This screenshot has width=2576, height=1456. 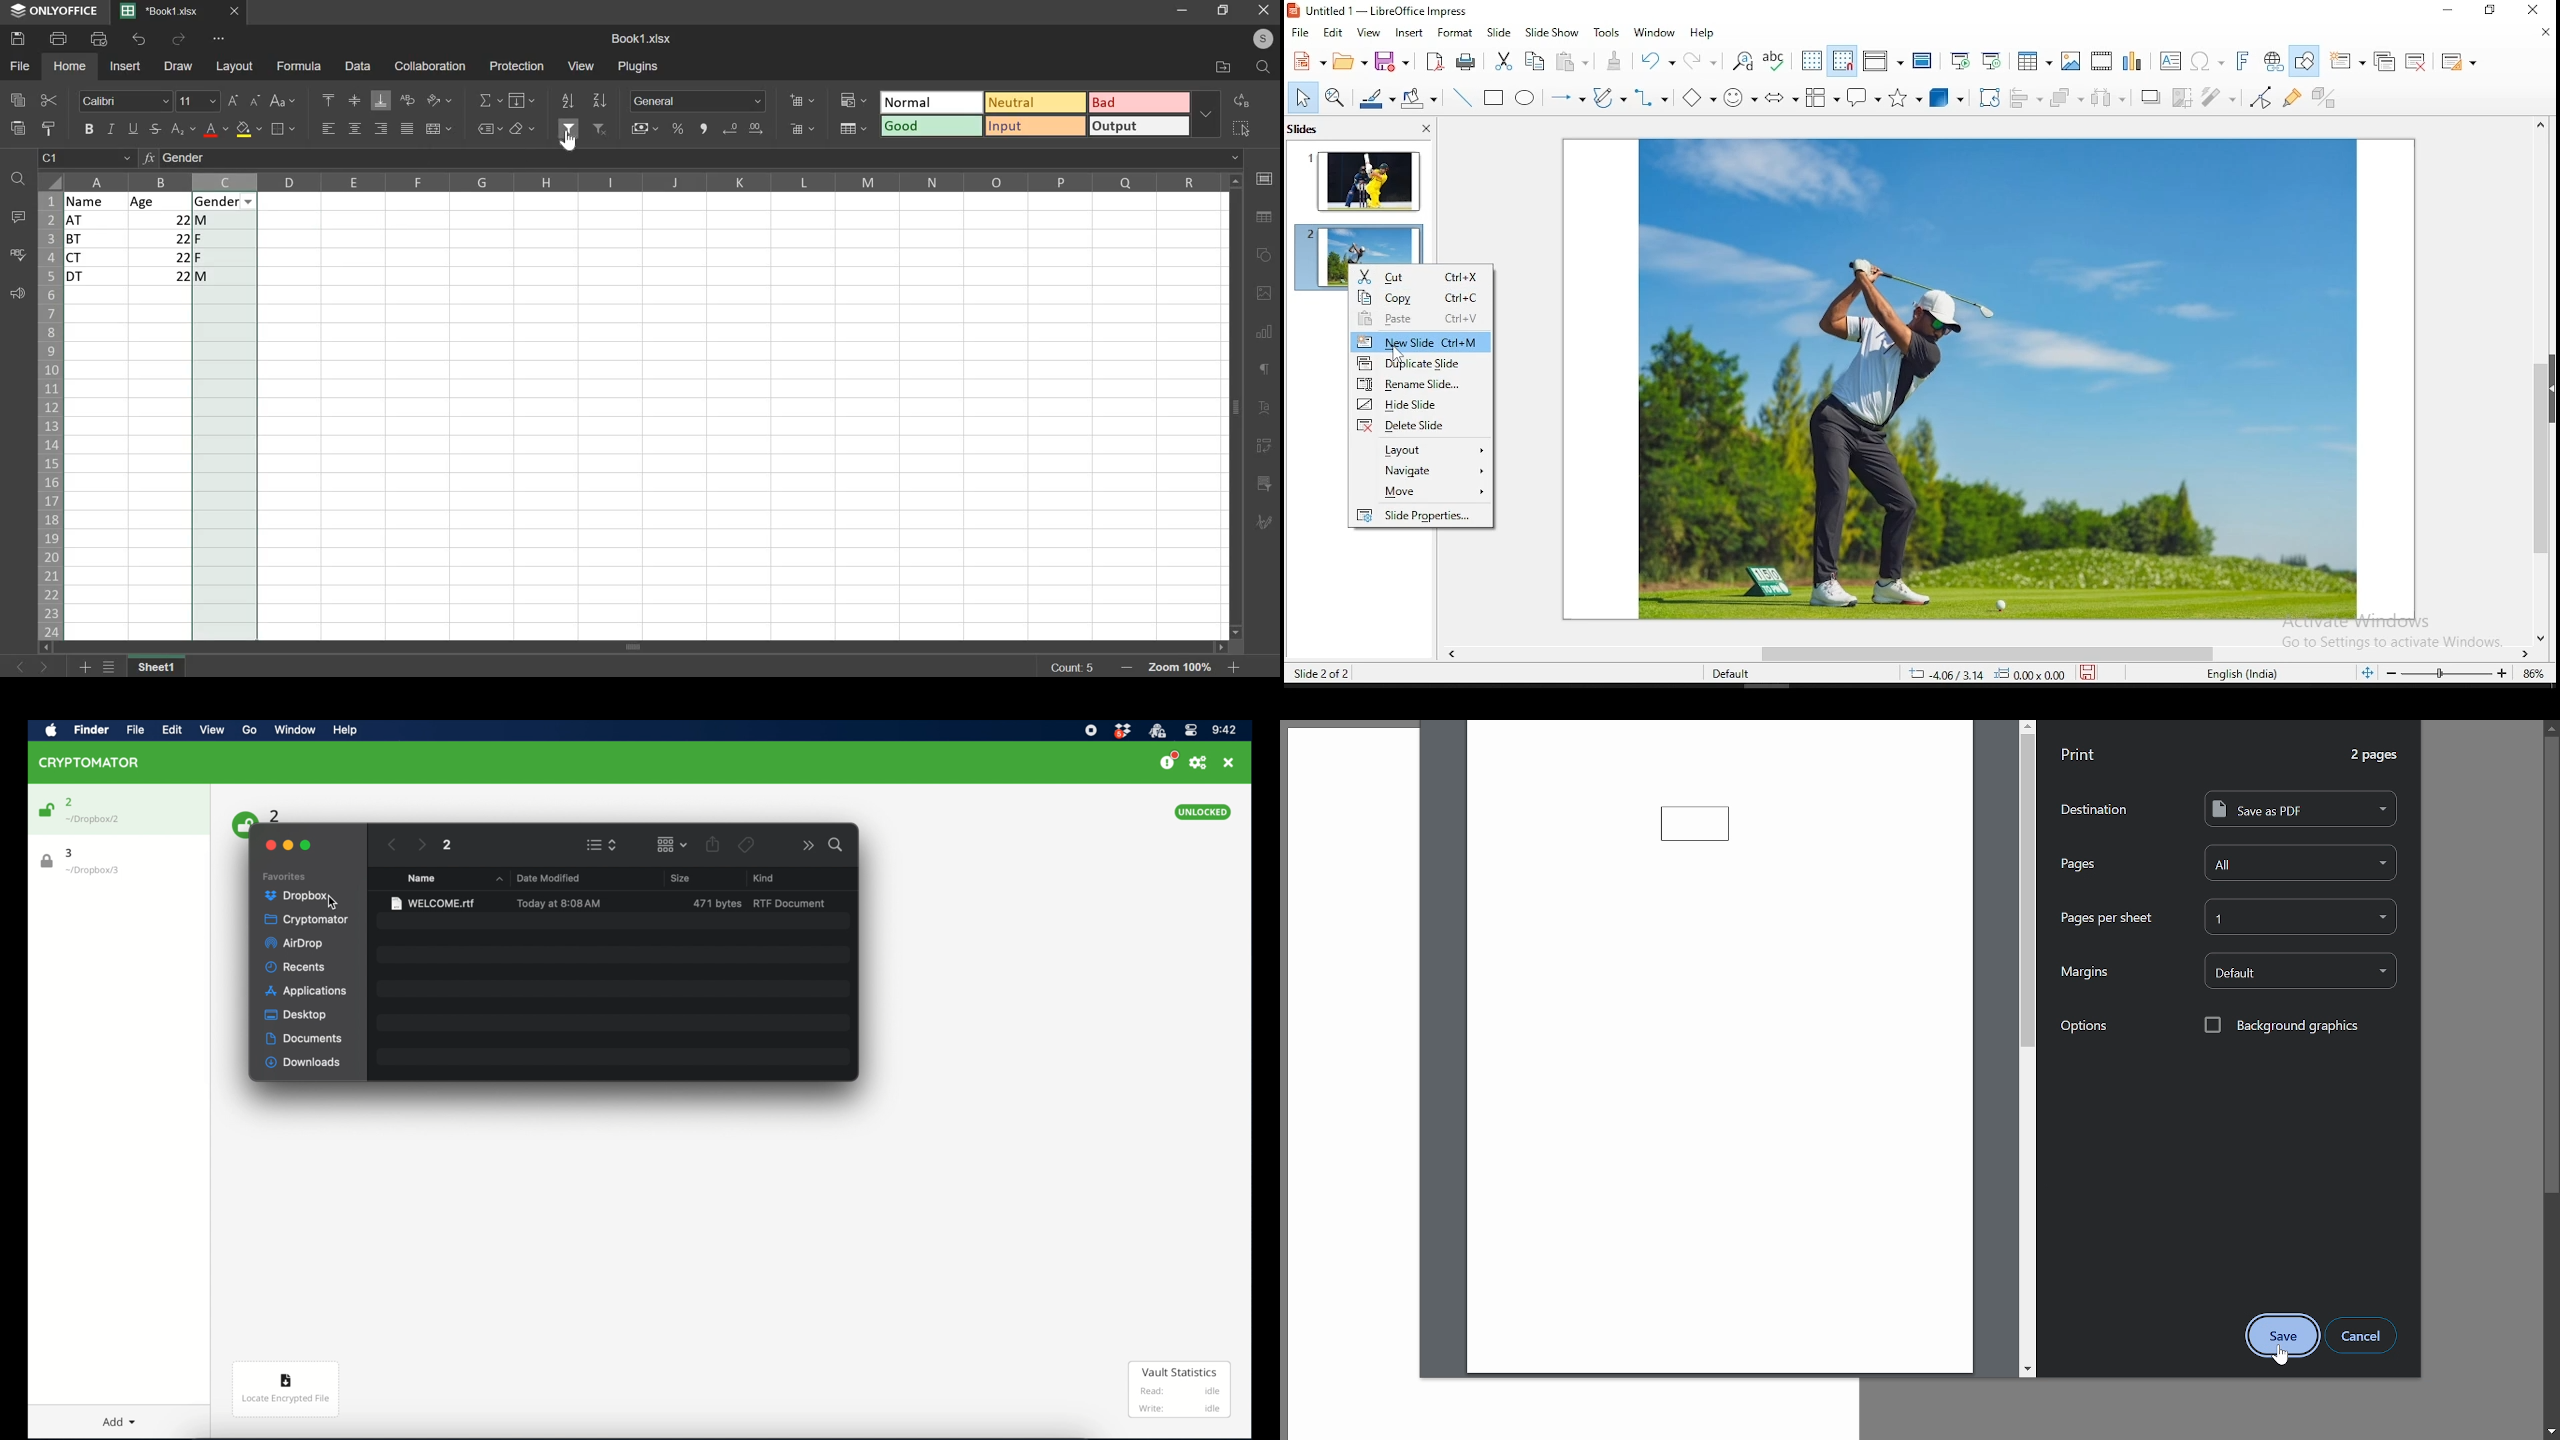 What do you see at coordinates (407, 99) in the screenshot?
I see `text wrapping` at bounding box center [407, 99].